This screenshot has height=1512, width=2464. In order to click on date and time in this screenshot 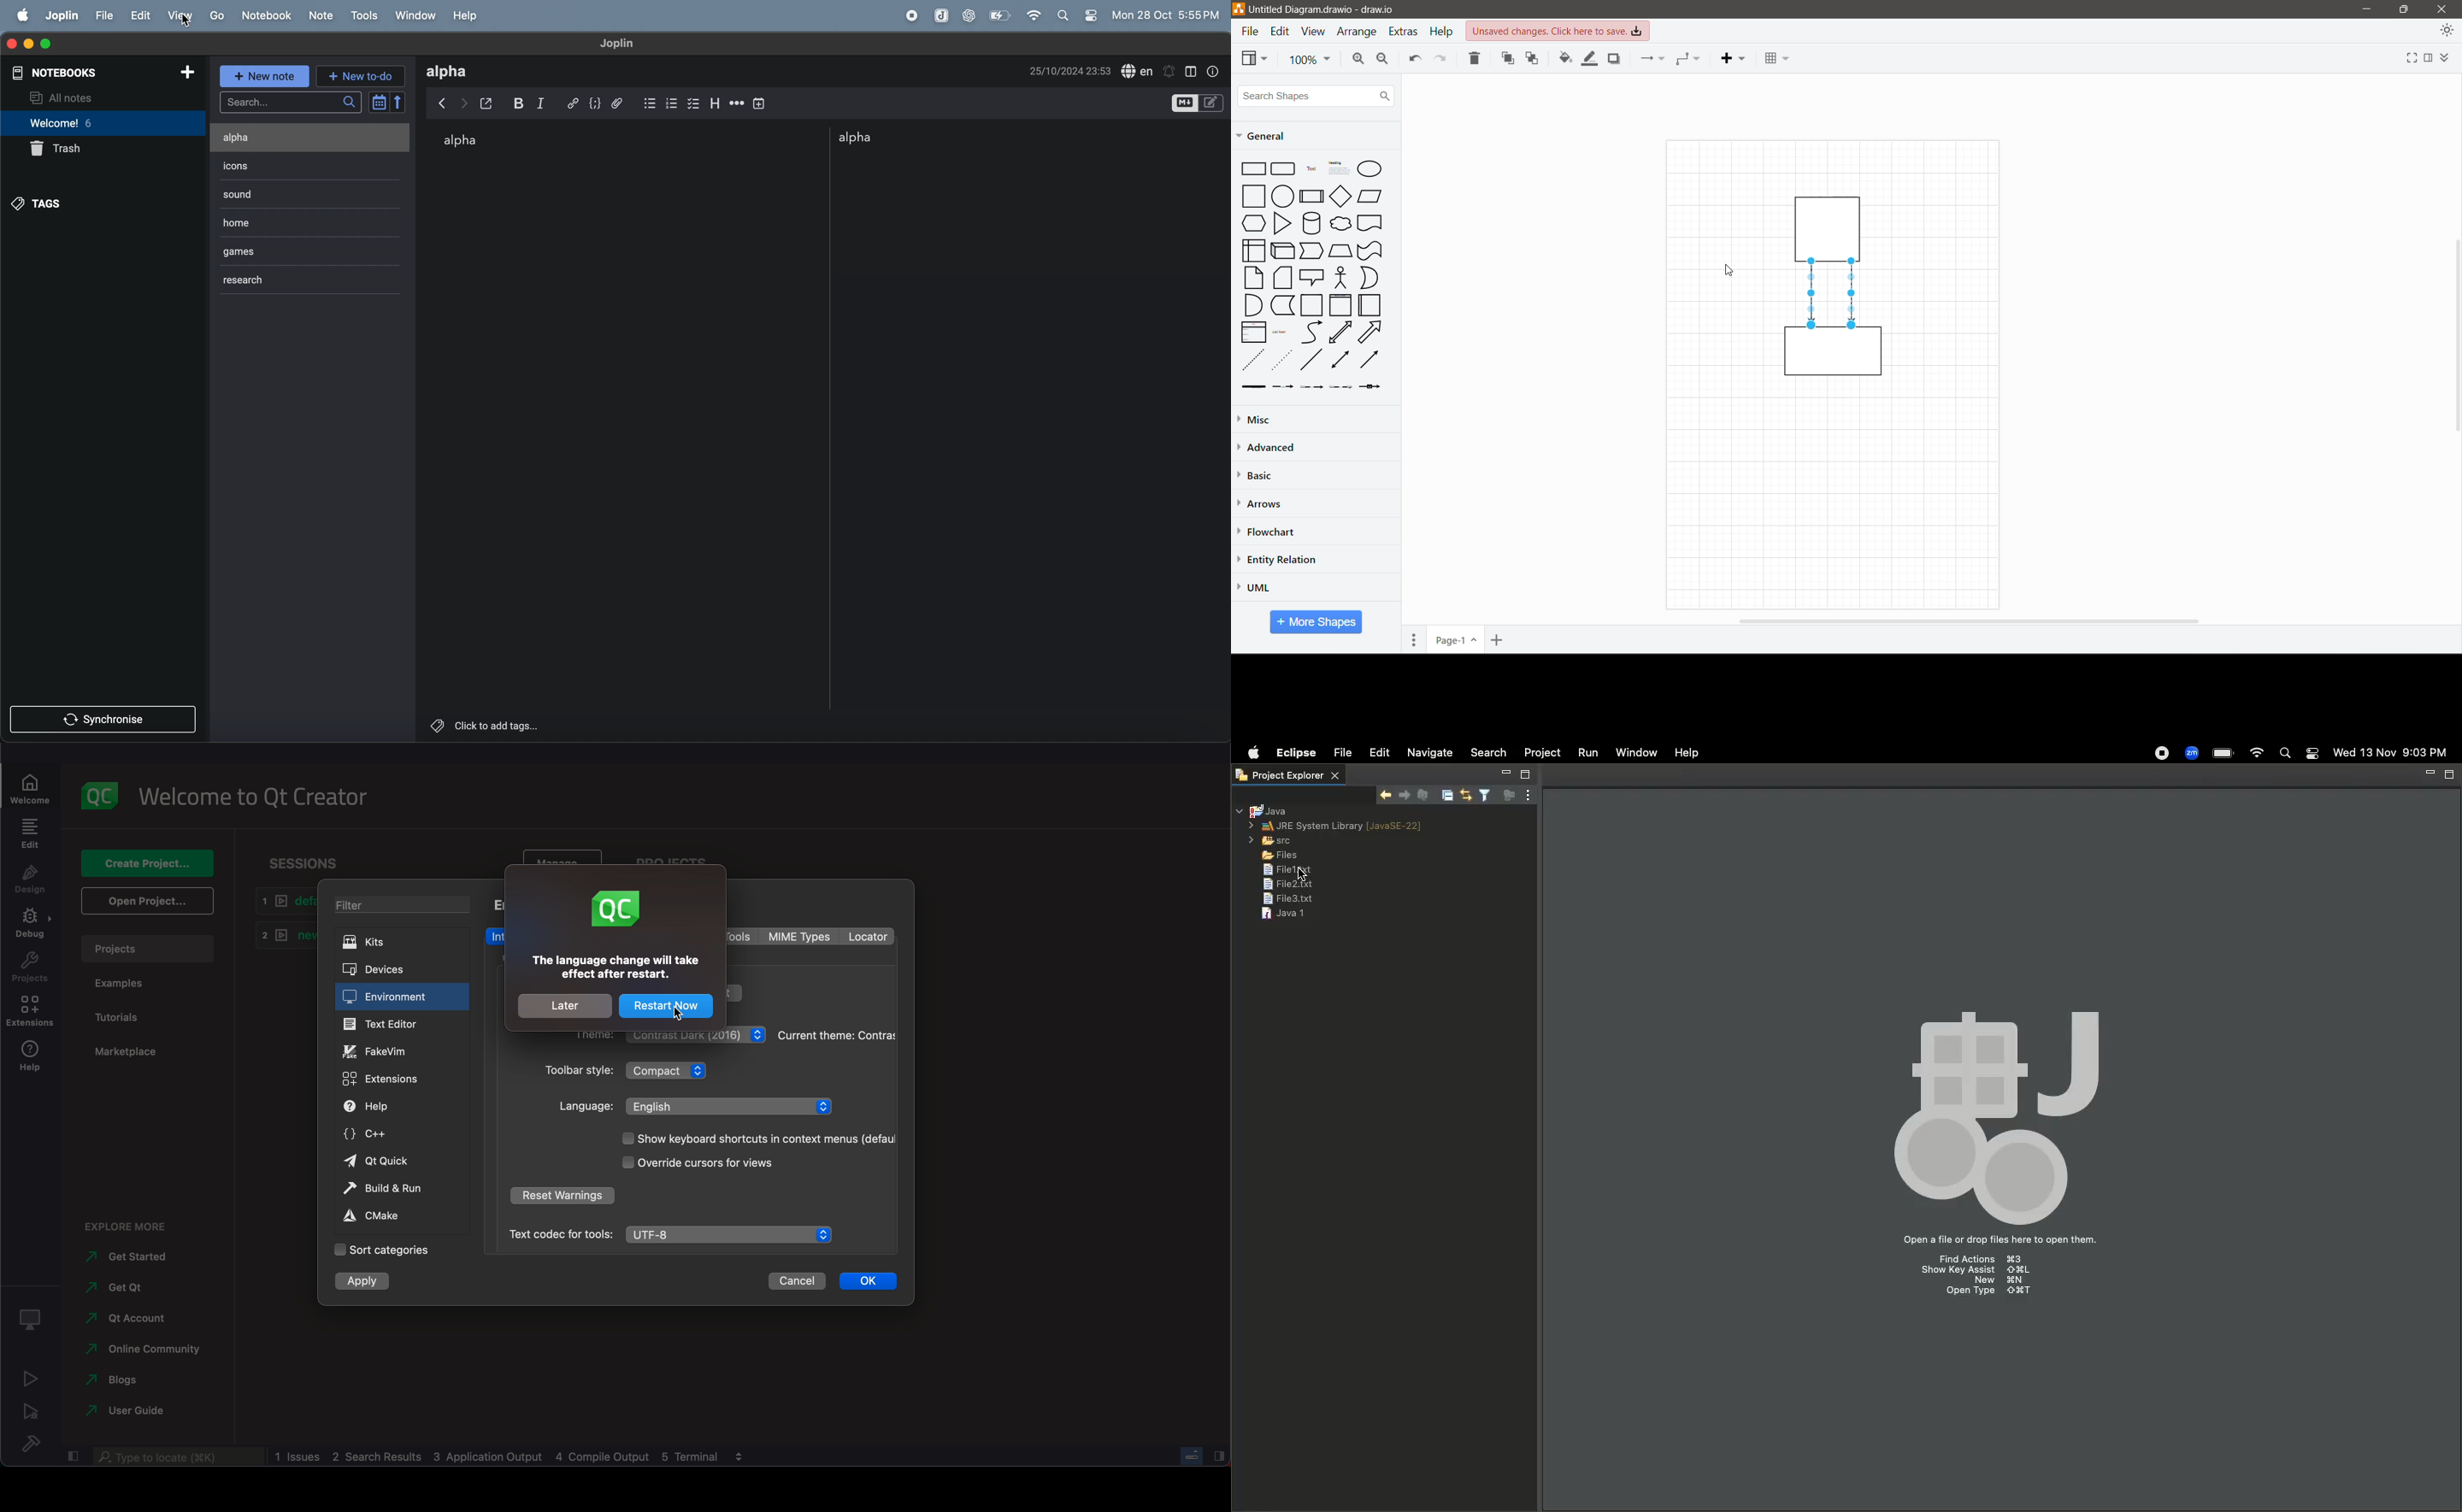, I will do `click(1070, 70)`.